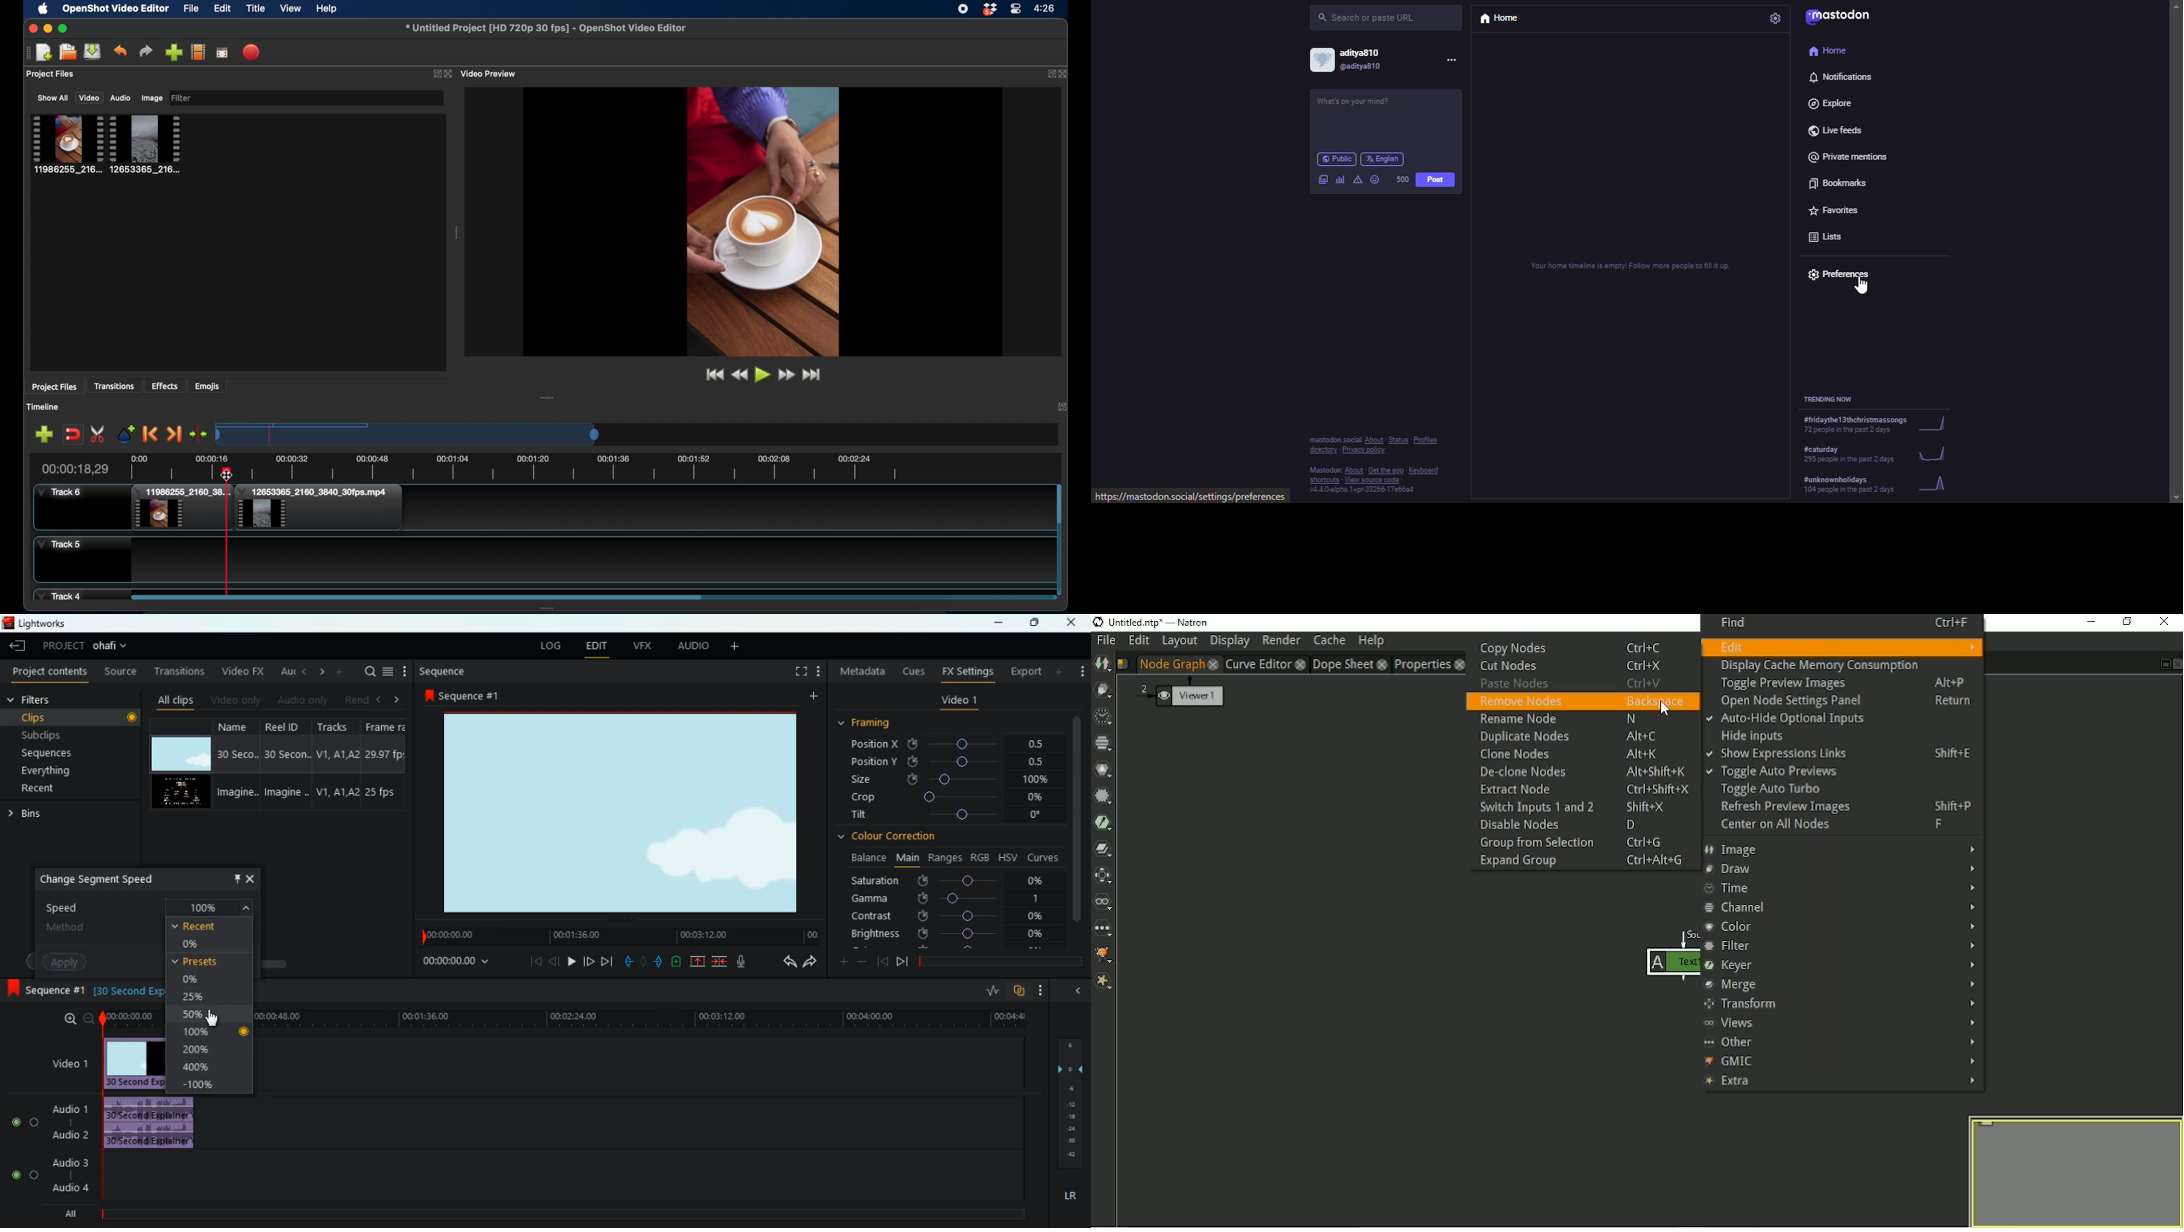  I want to click on audio 4, so click(70, 1187).